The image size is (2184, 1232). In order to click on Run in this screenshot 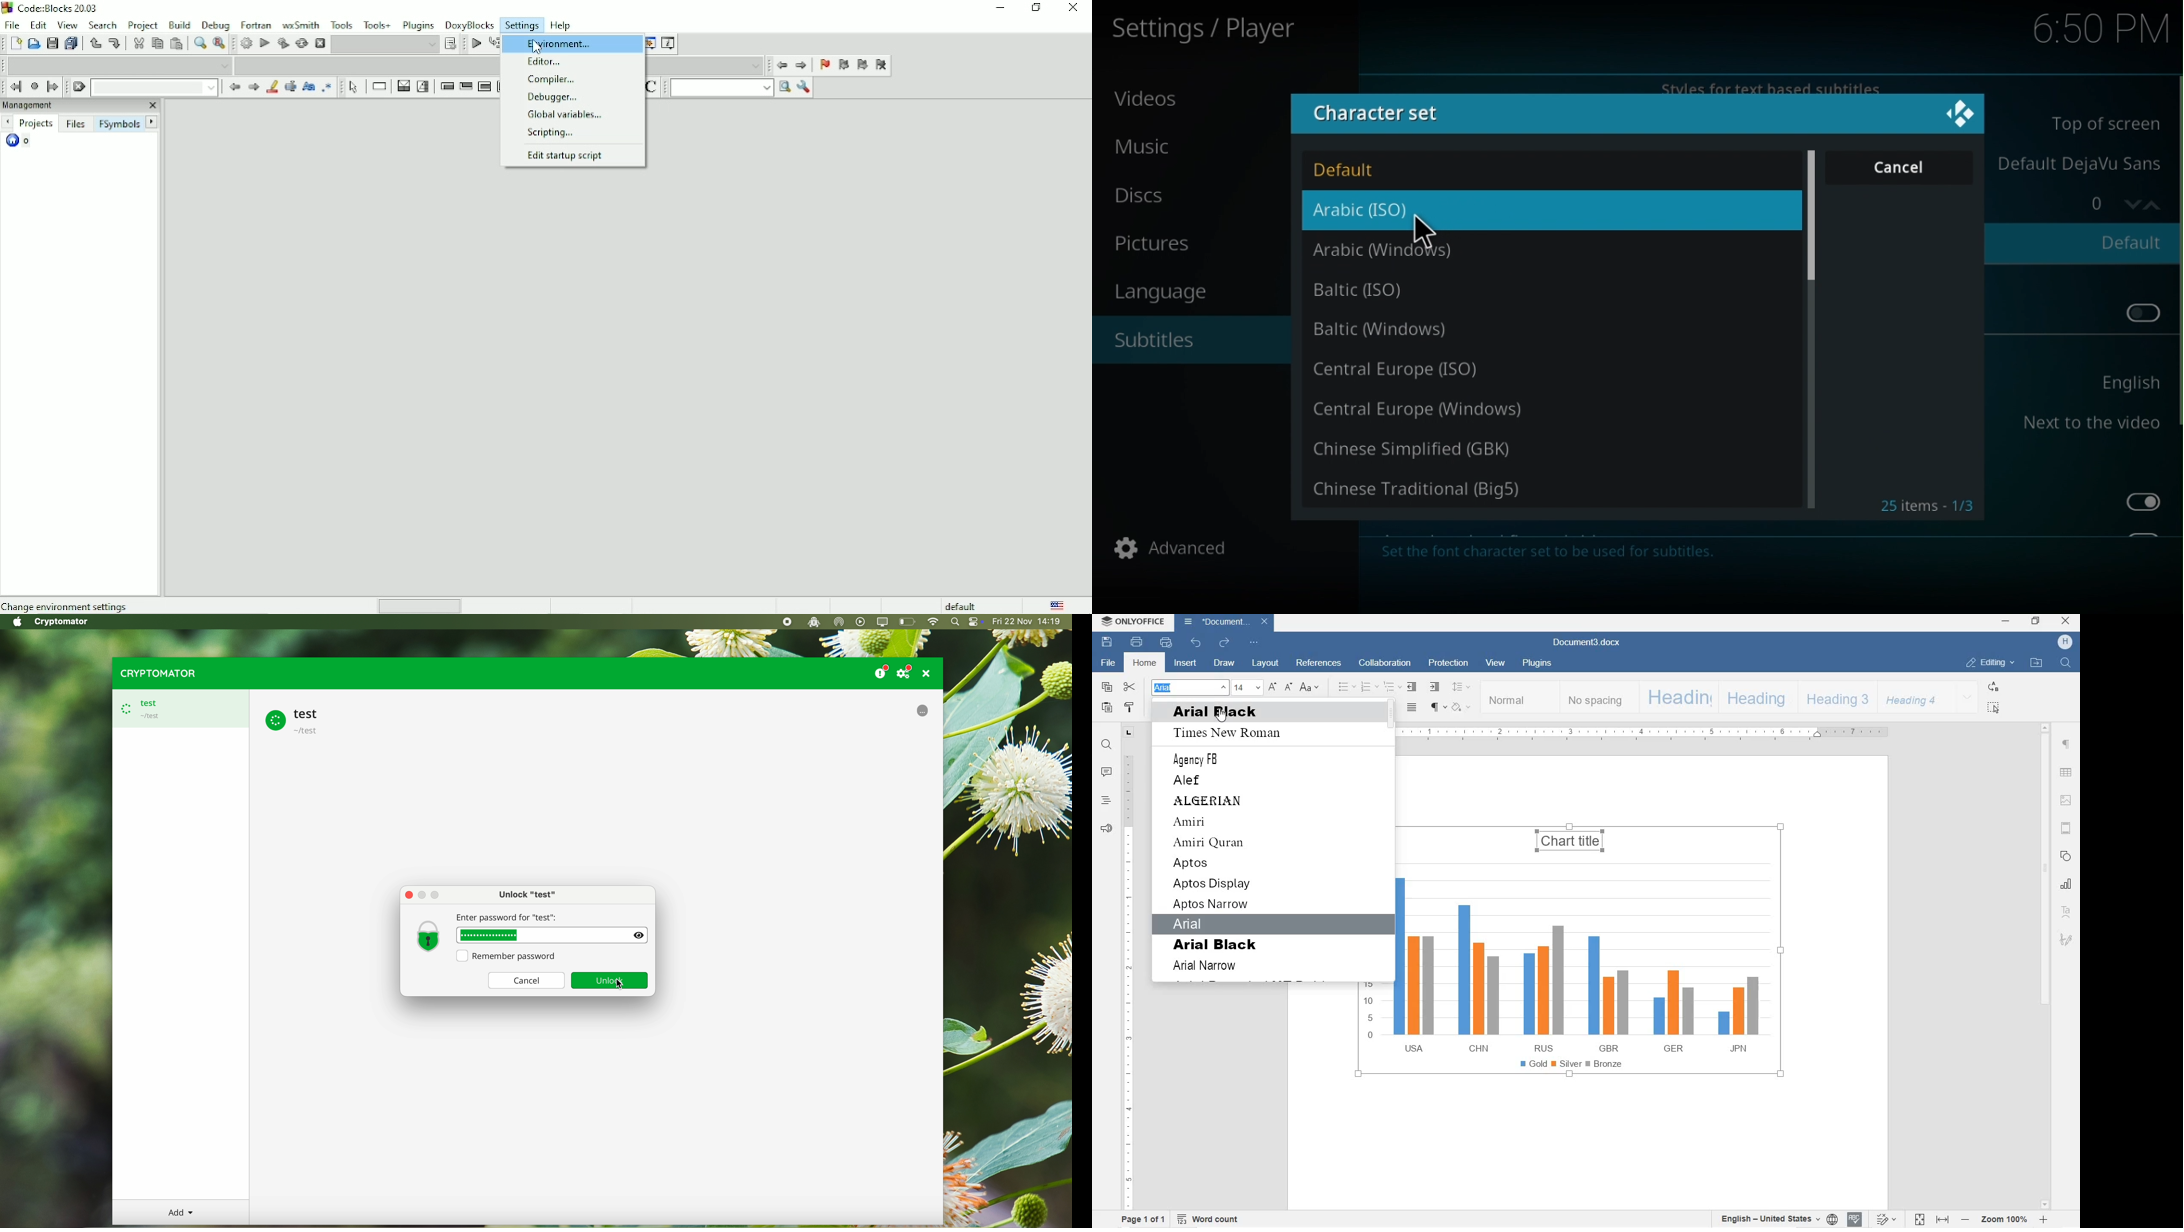, I will do `click(264, 43)`.